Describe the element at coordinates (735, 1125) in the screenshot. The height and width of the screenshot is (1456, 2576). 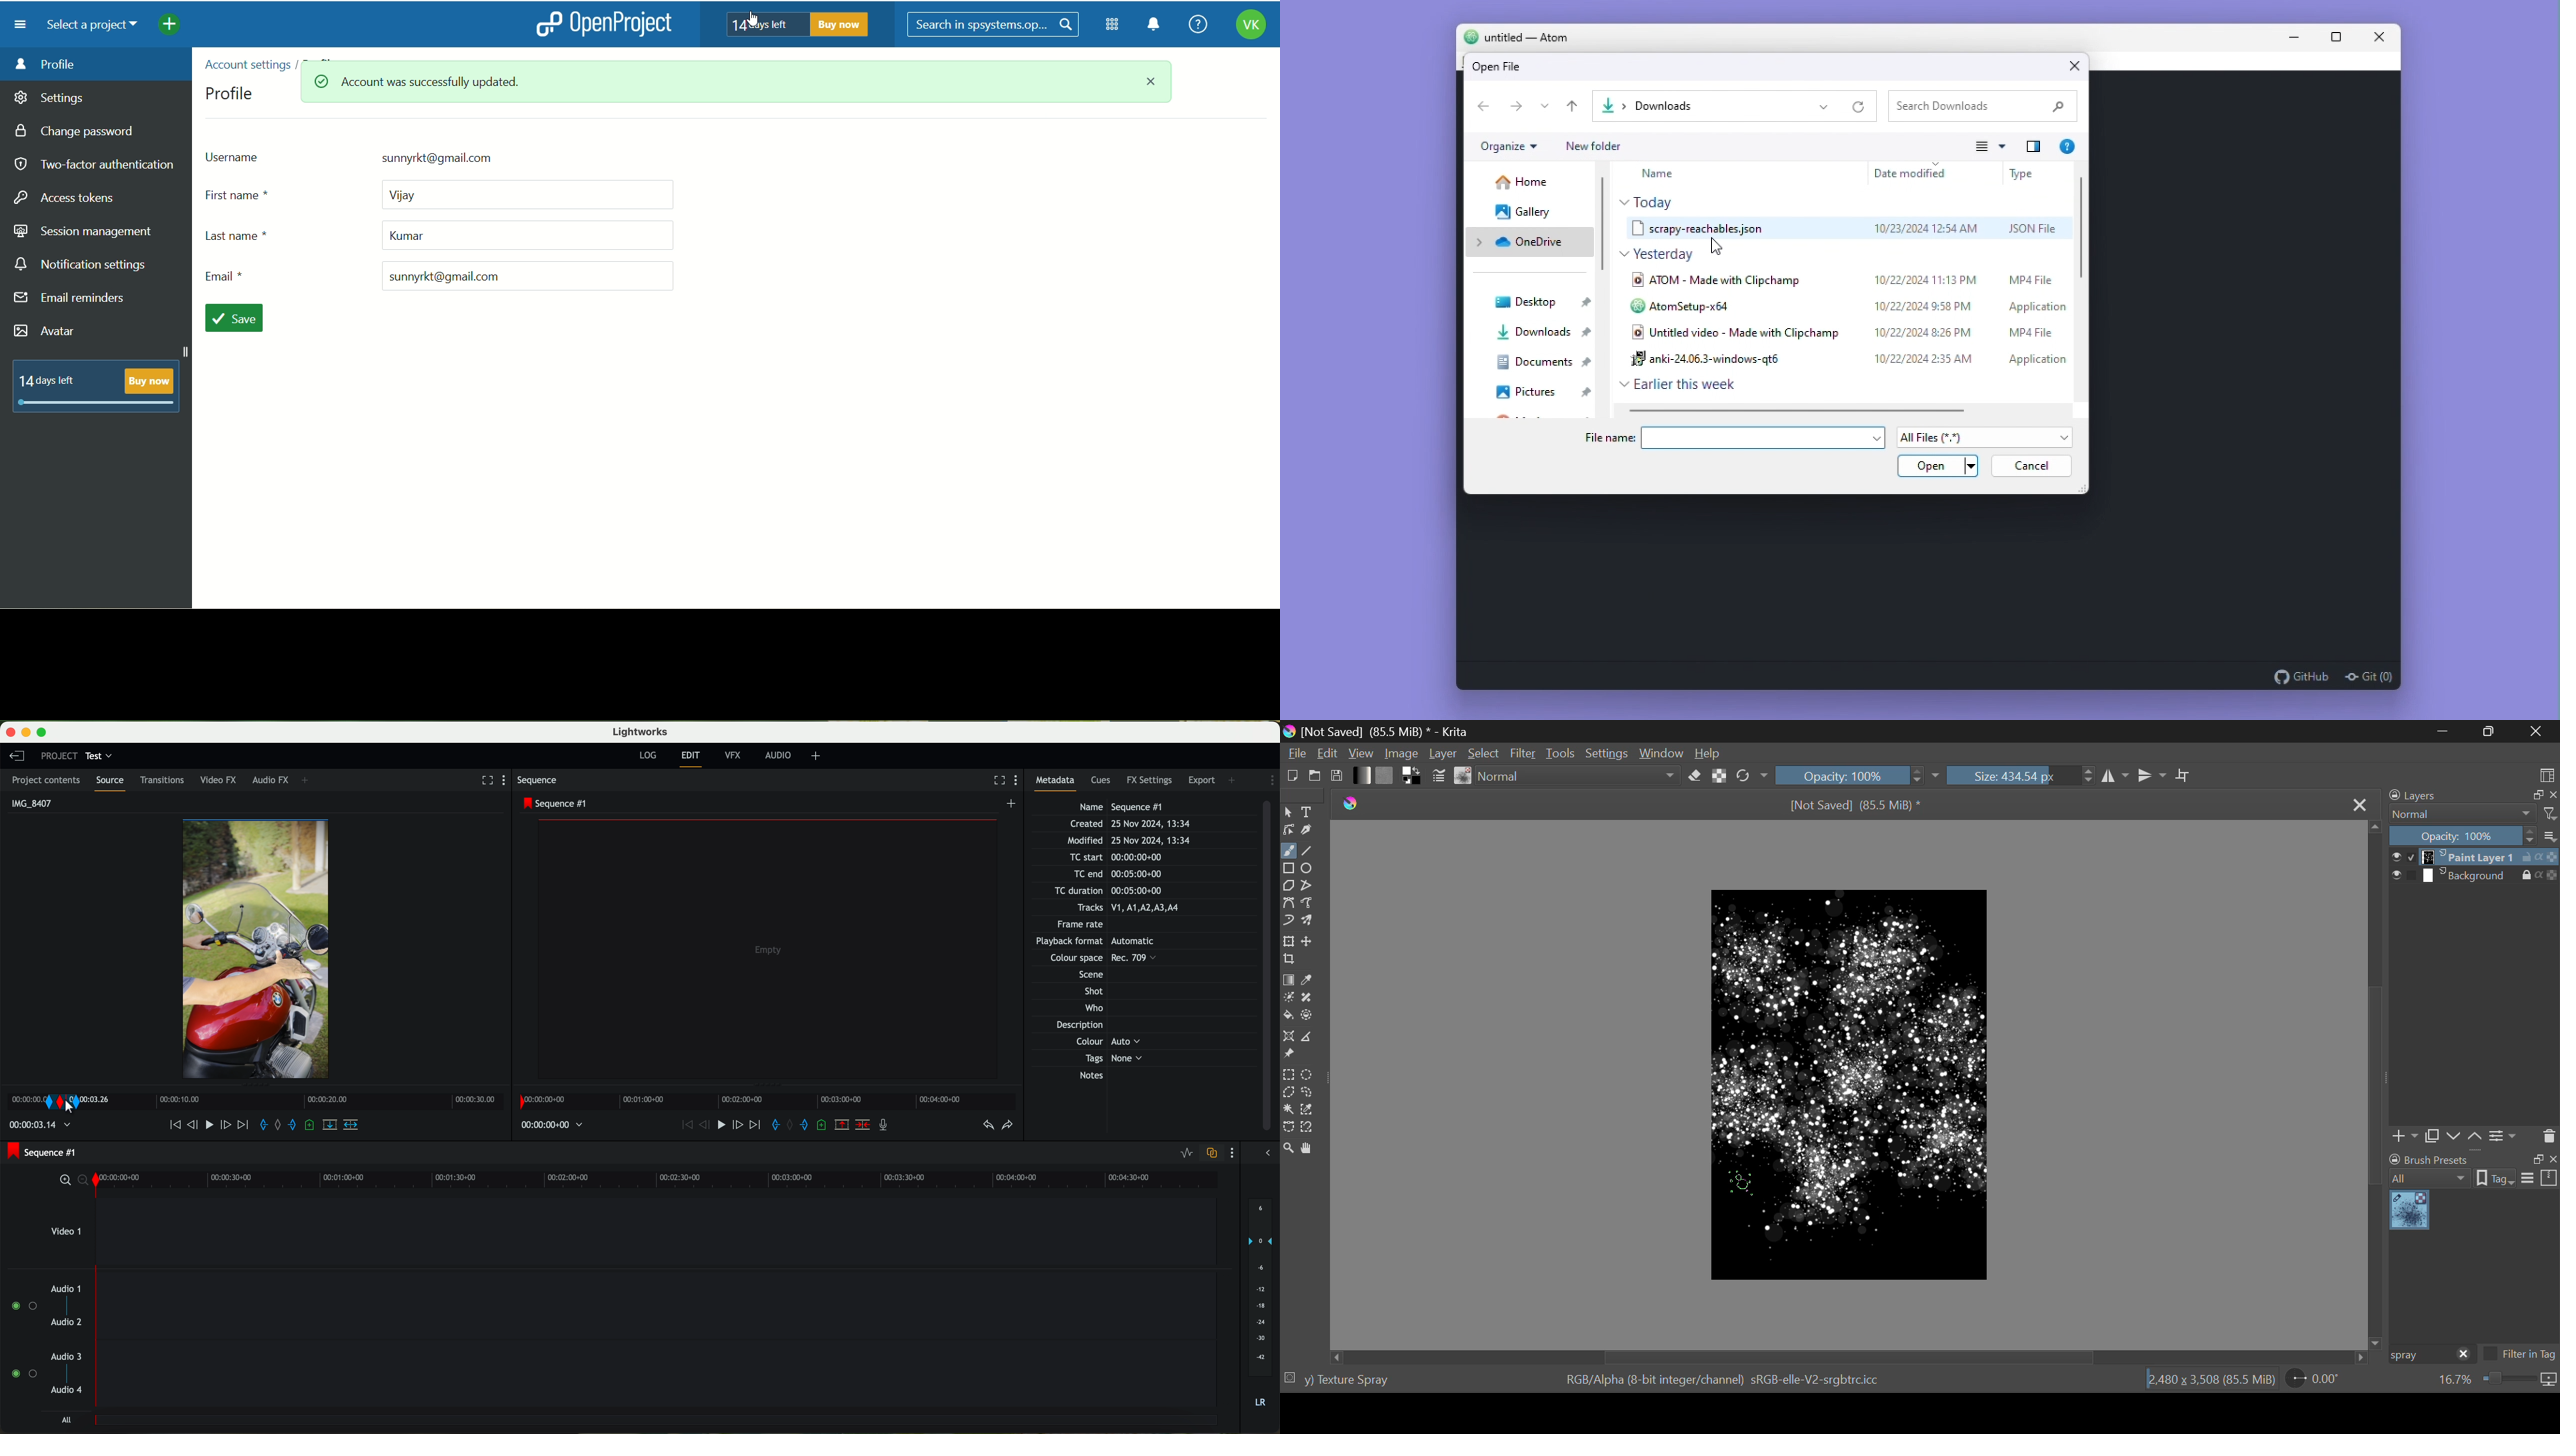
I see `nudge one frame foward` at that location.